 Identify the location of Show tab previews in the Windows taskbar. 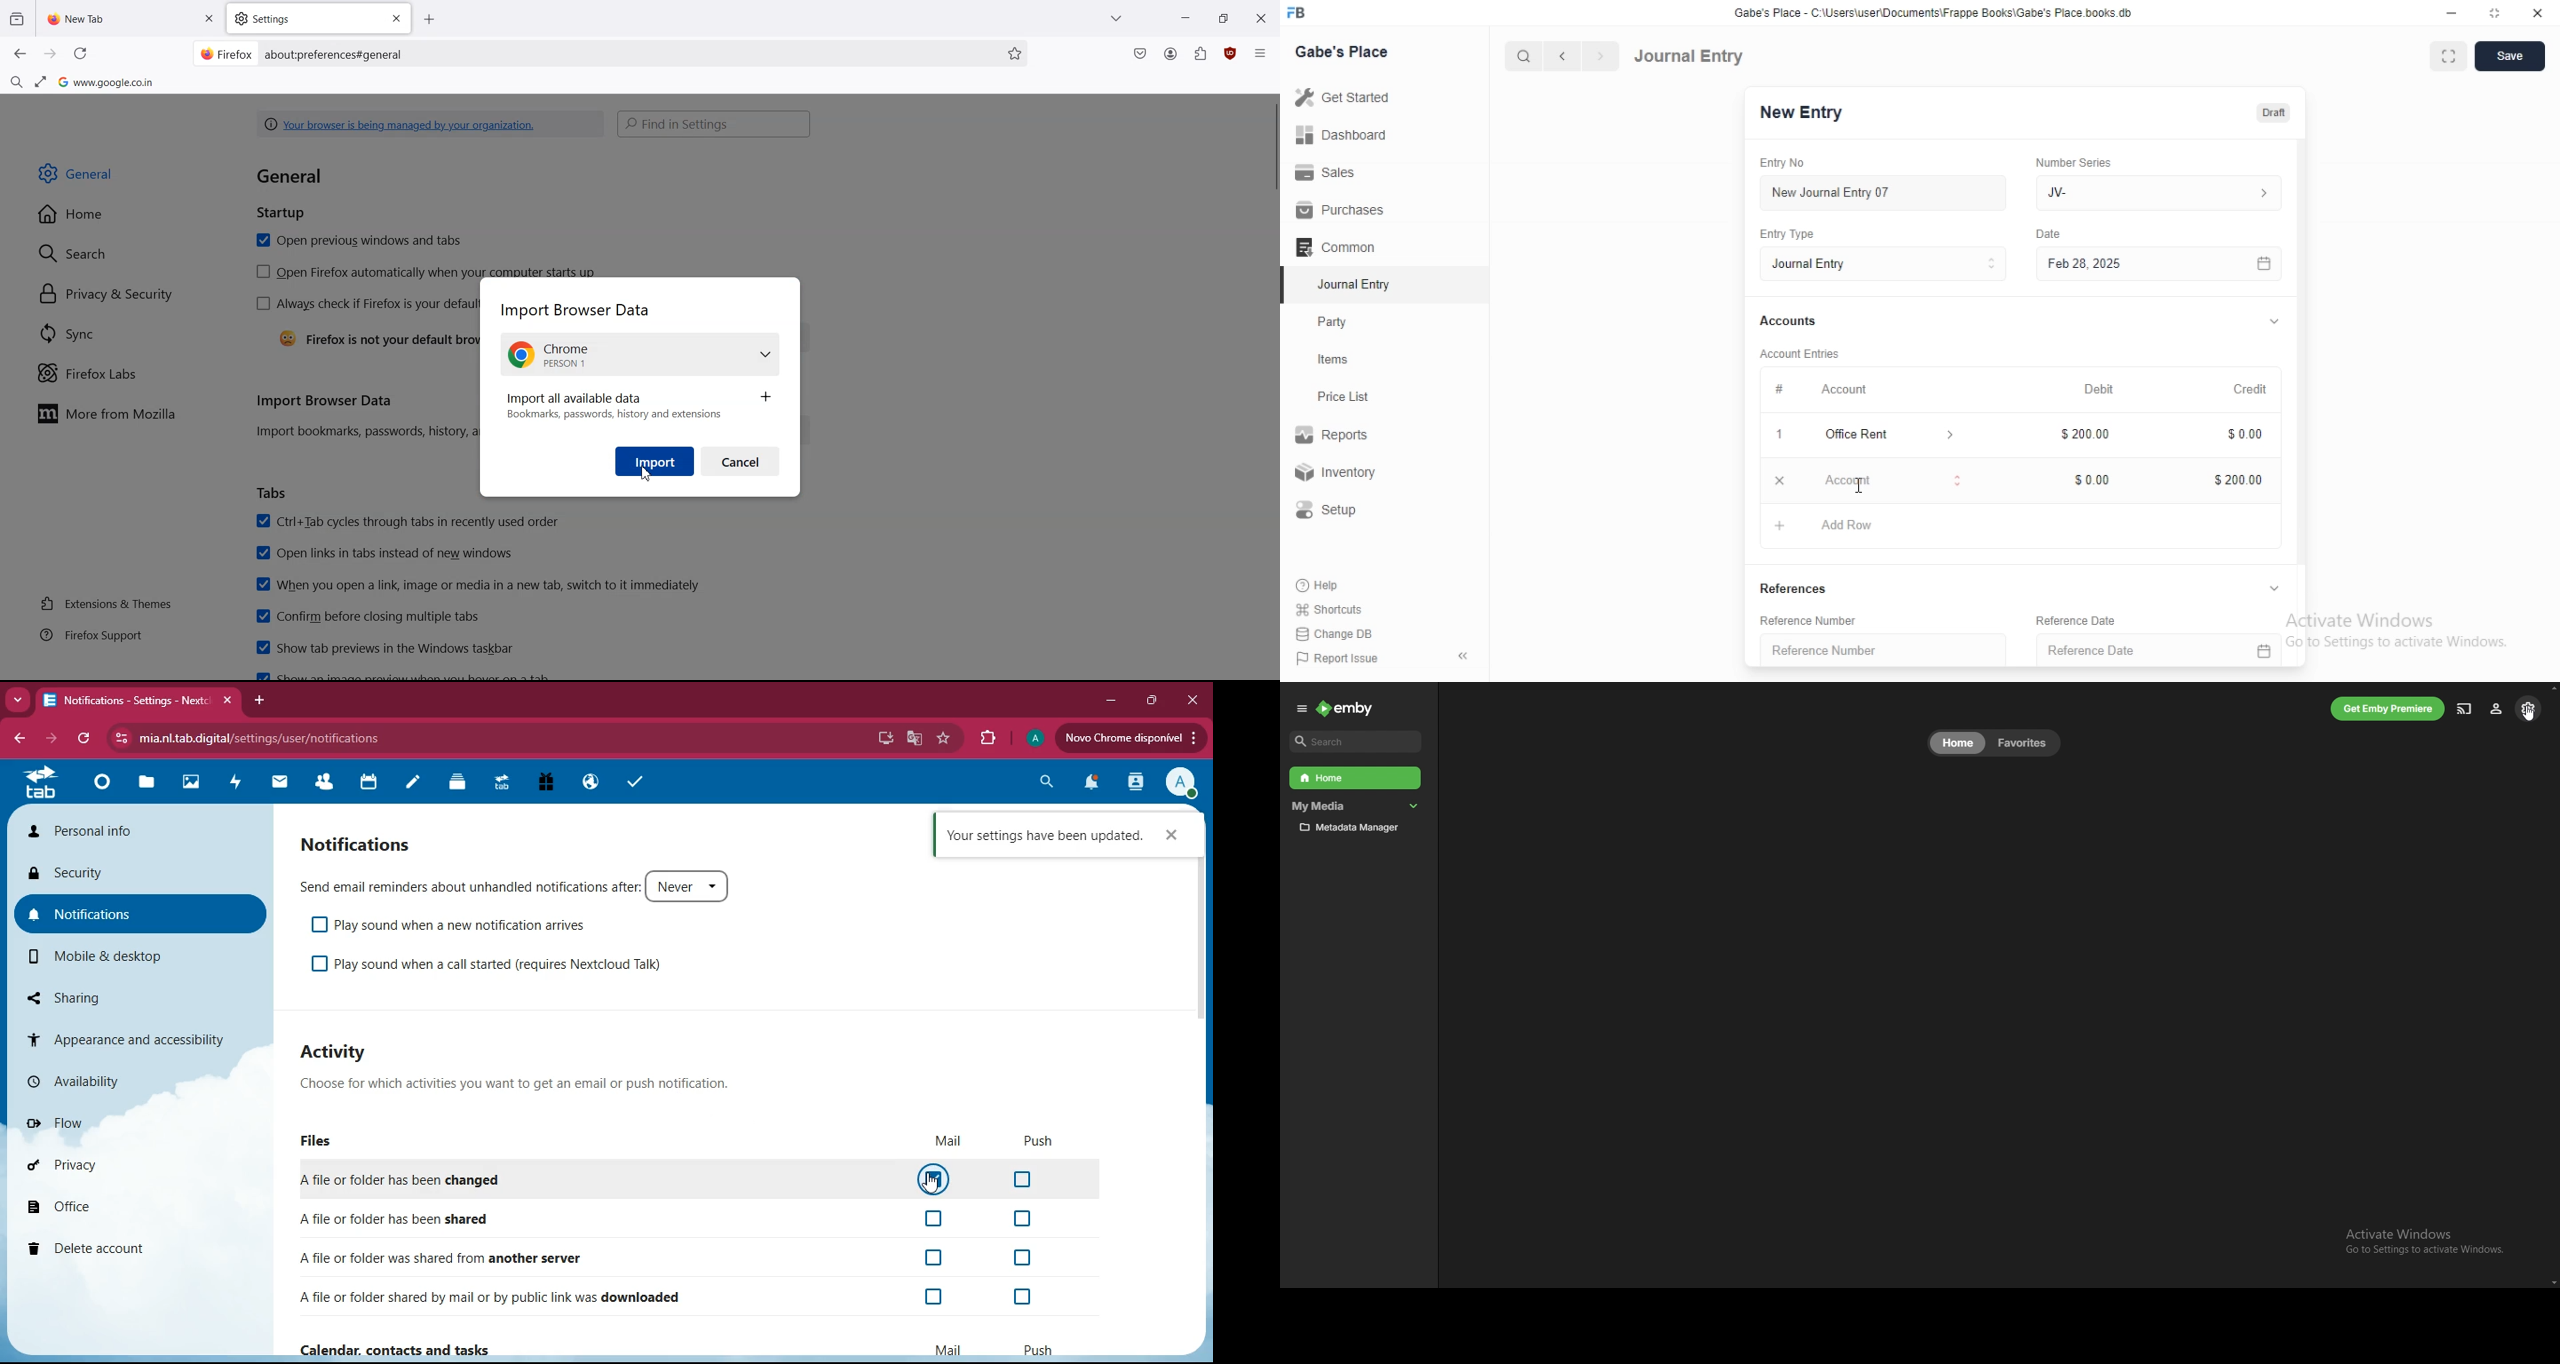
(383, 647).